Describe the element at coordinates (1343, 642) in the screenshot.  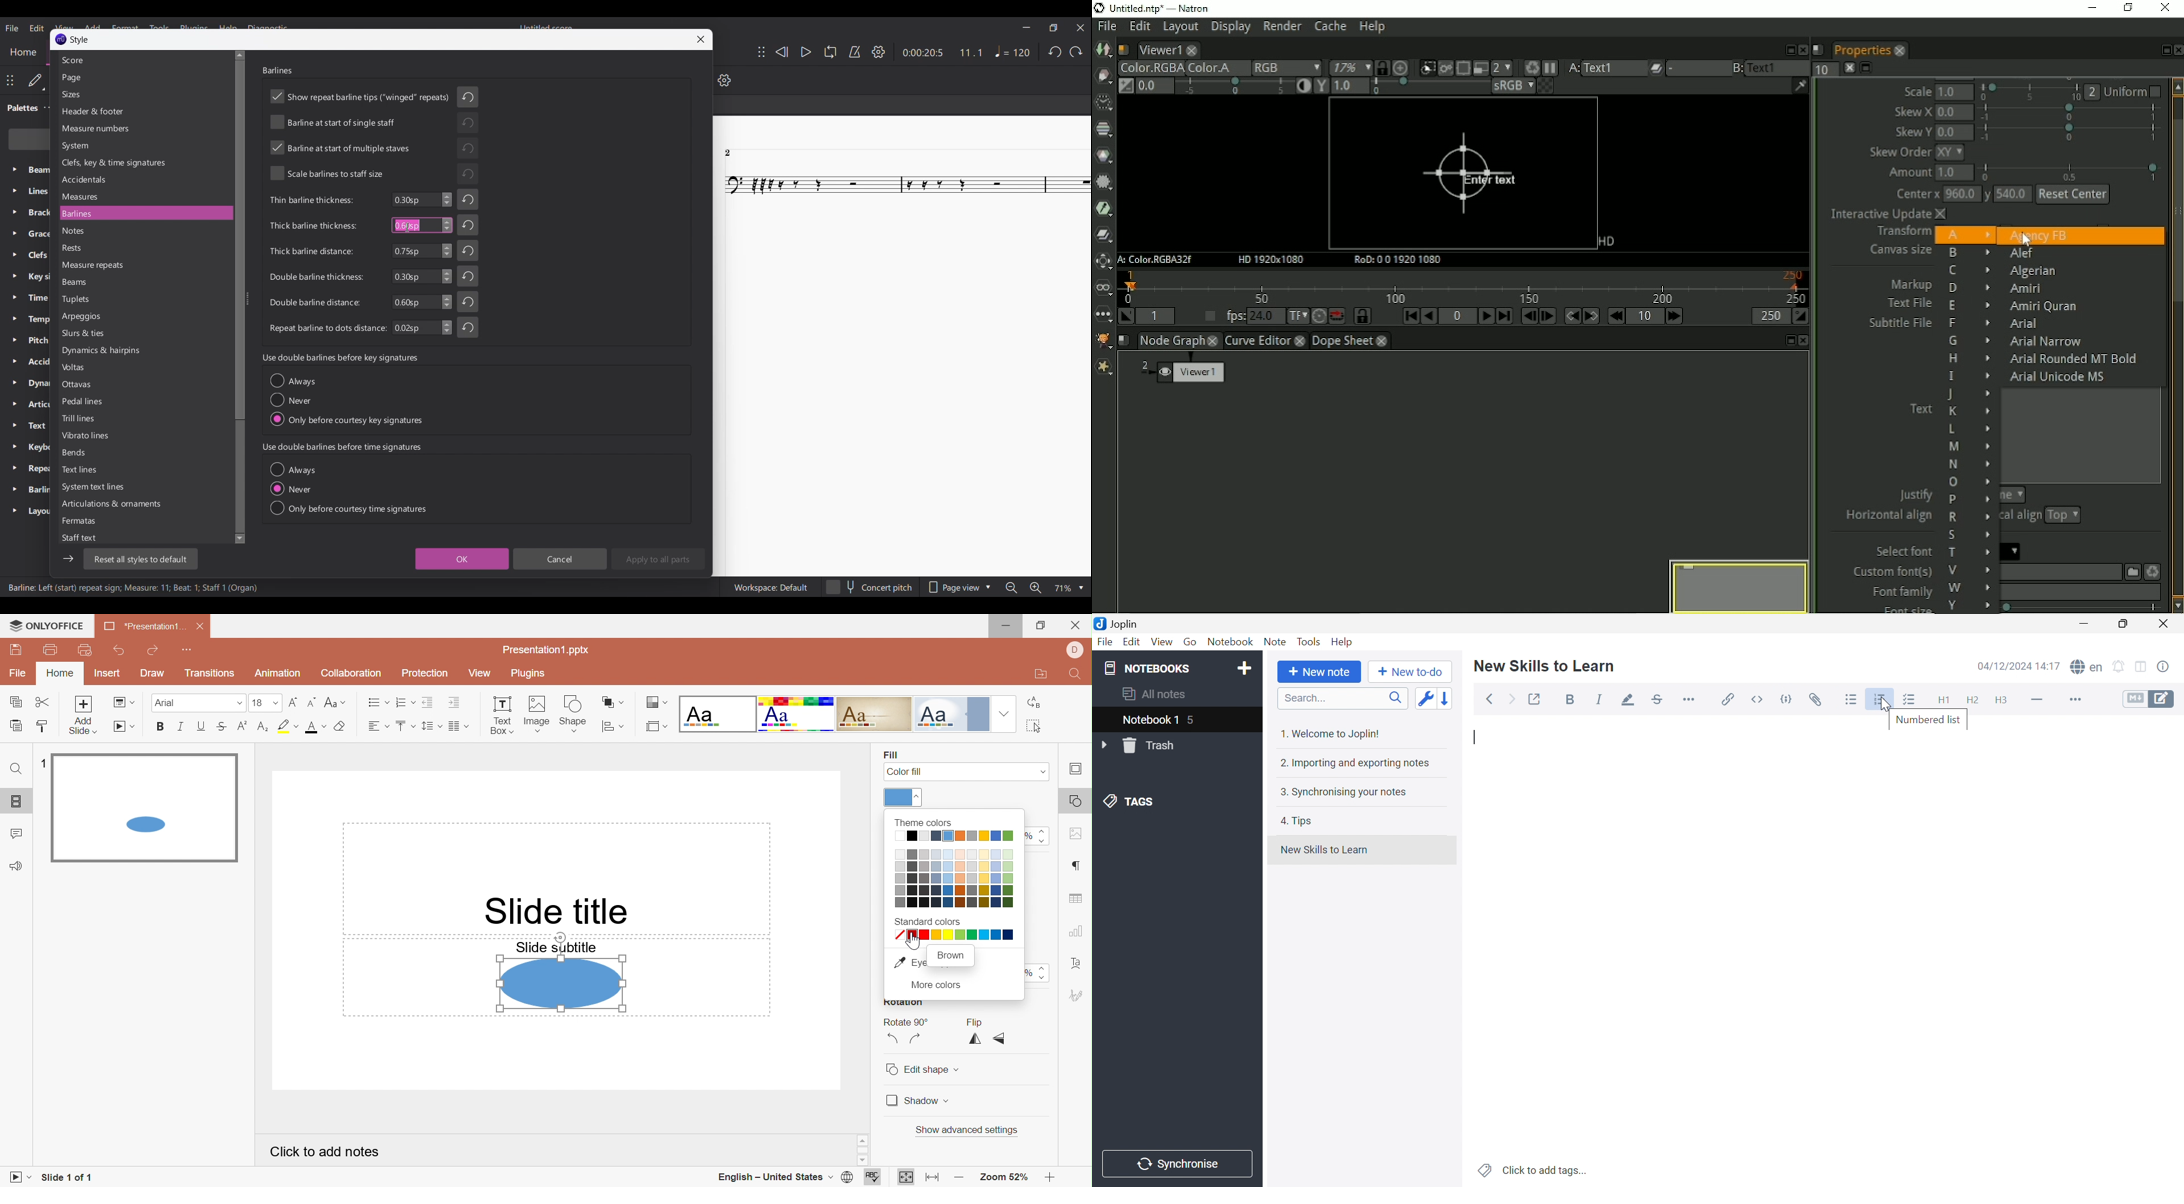
I see `Help` at that location.